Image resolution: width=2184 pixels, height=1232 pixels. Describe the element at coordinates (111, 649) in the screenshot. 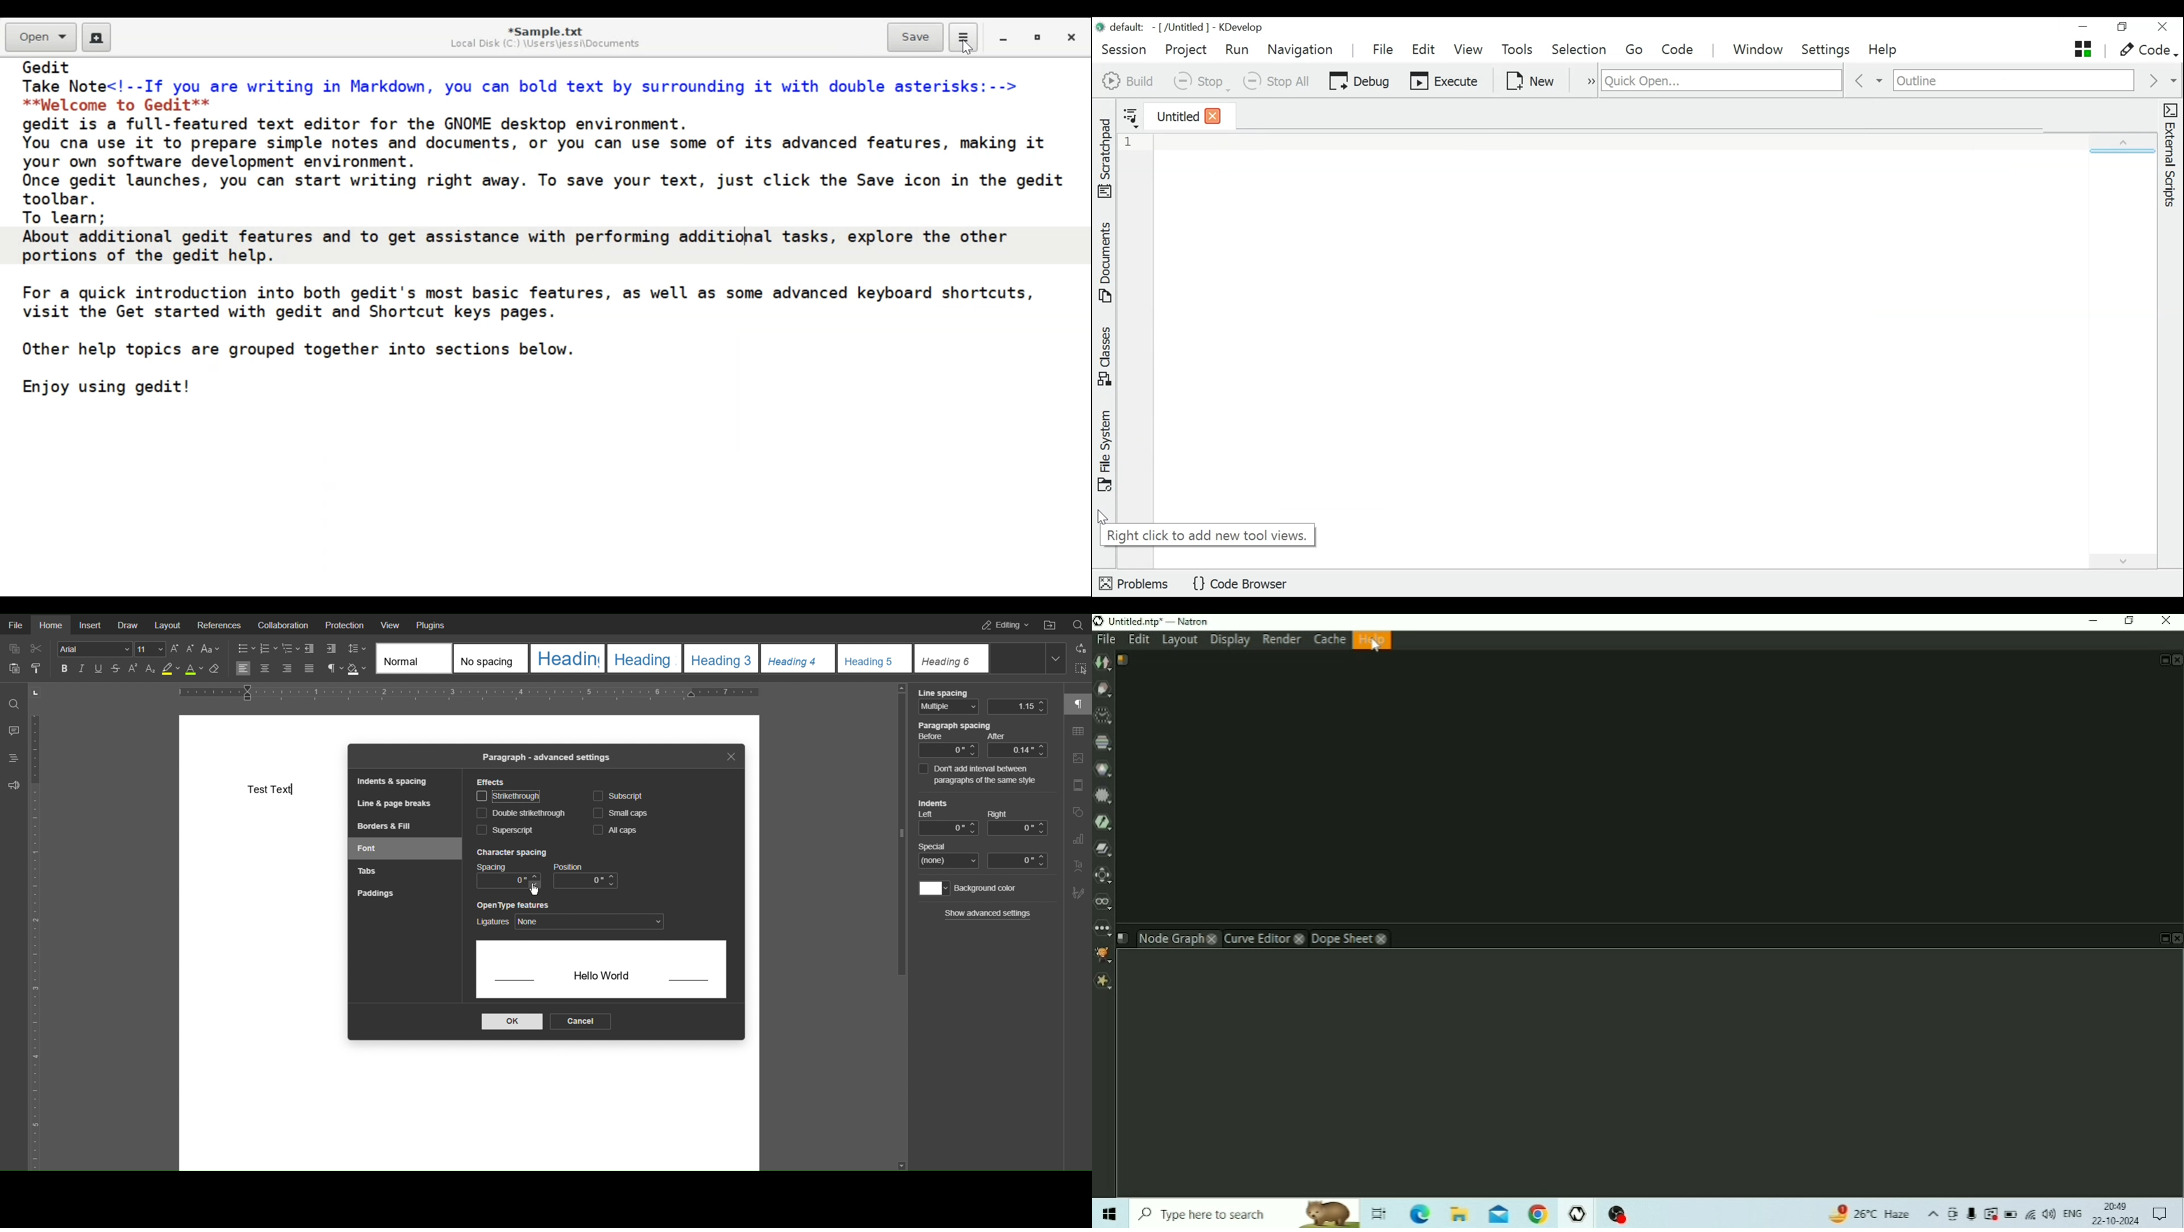

I see `Font Settings` at that location.